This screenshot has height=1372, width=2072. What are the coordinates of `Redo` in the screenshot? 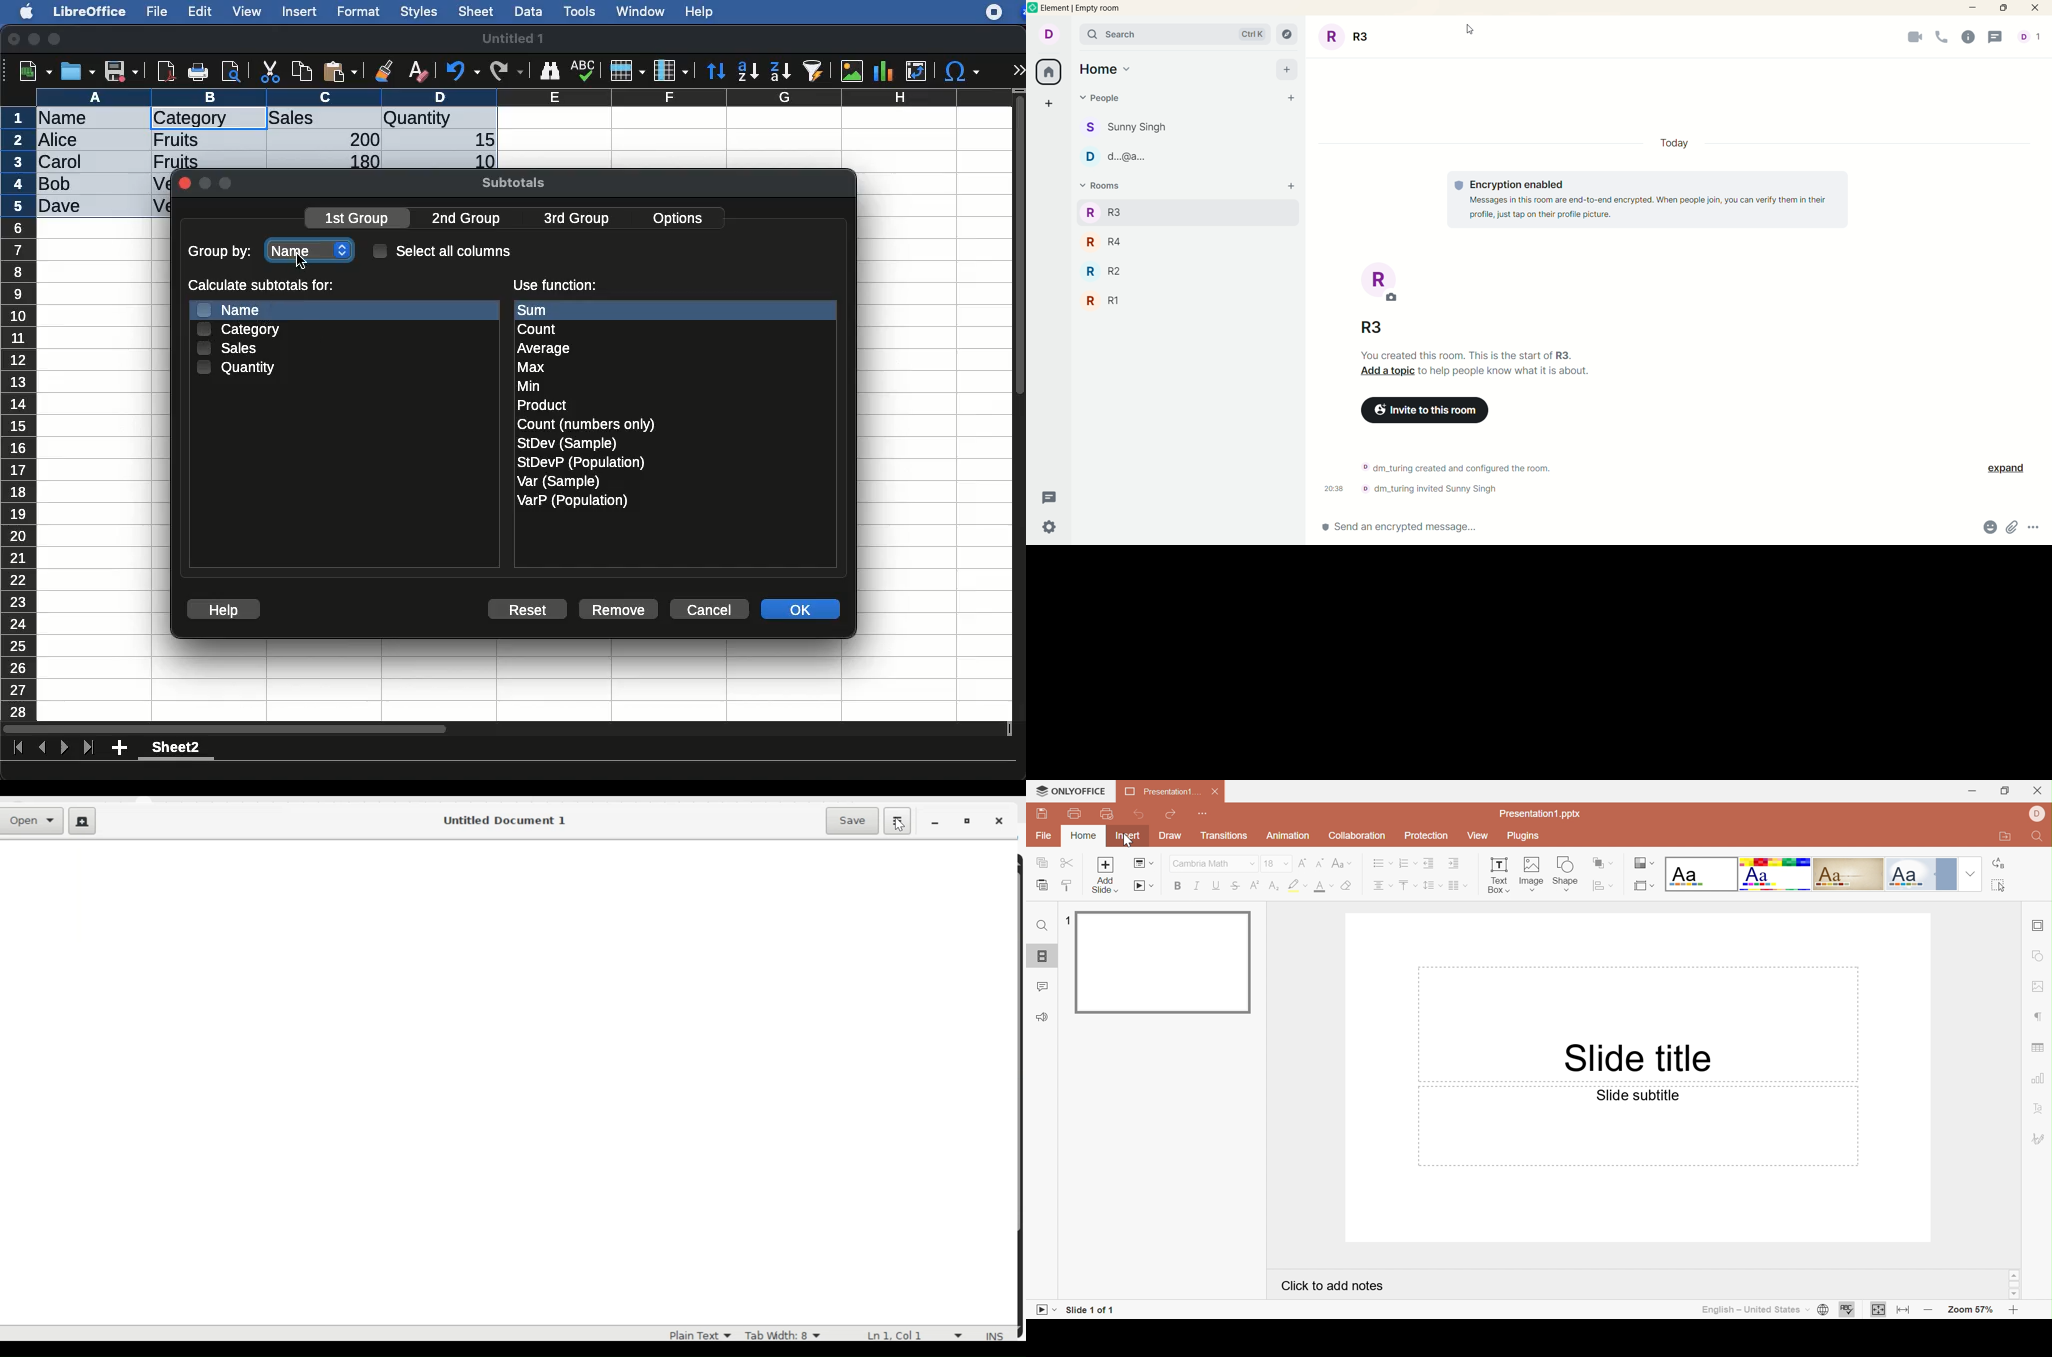 It's located at (1172, 815).